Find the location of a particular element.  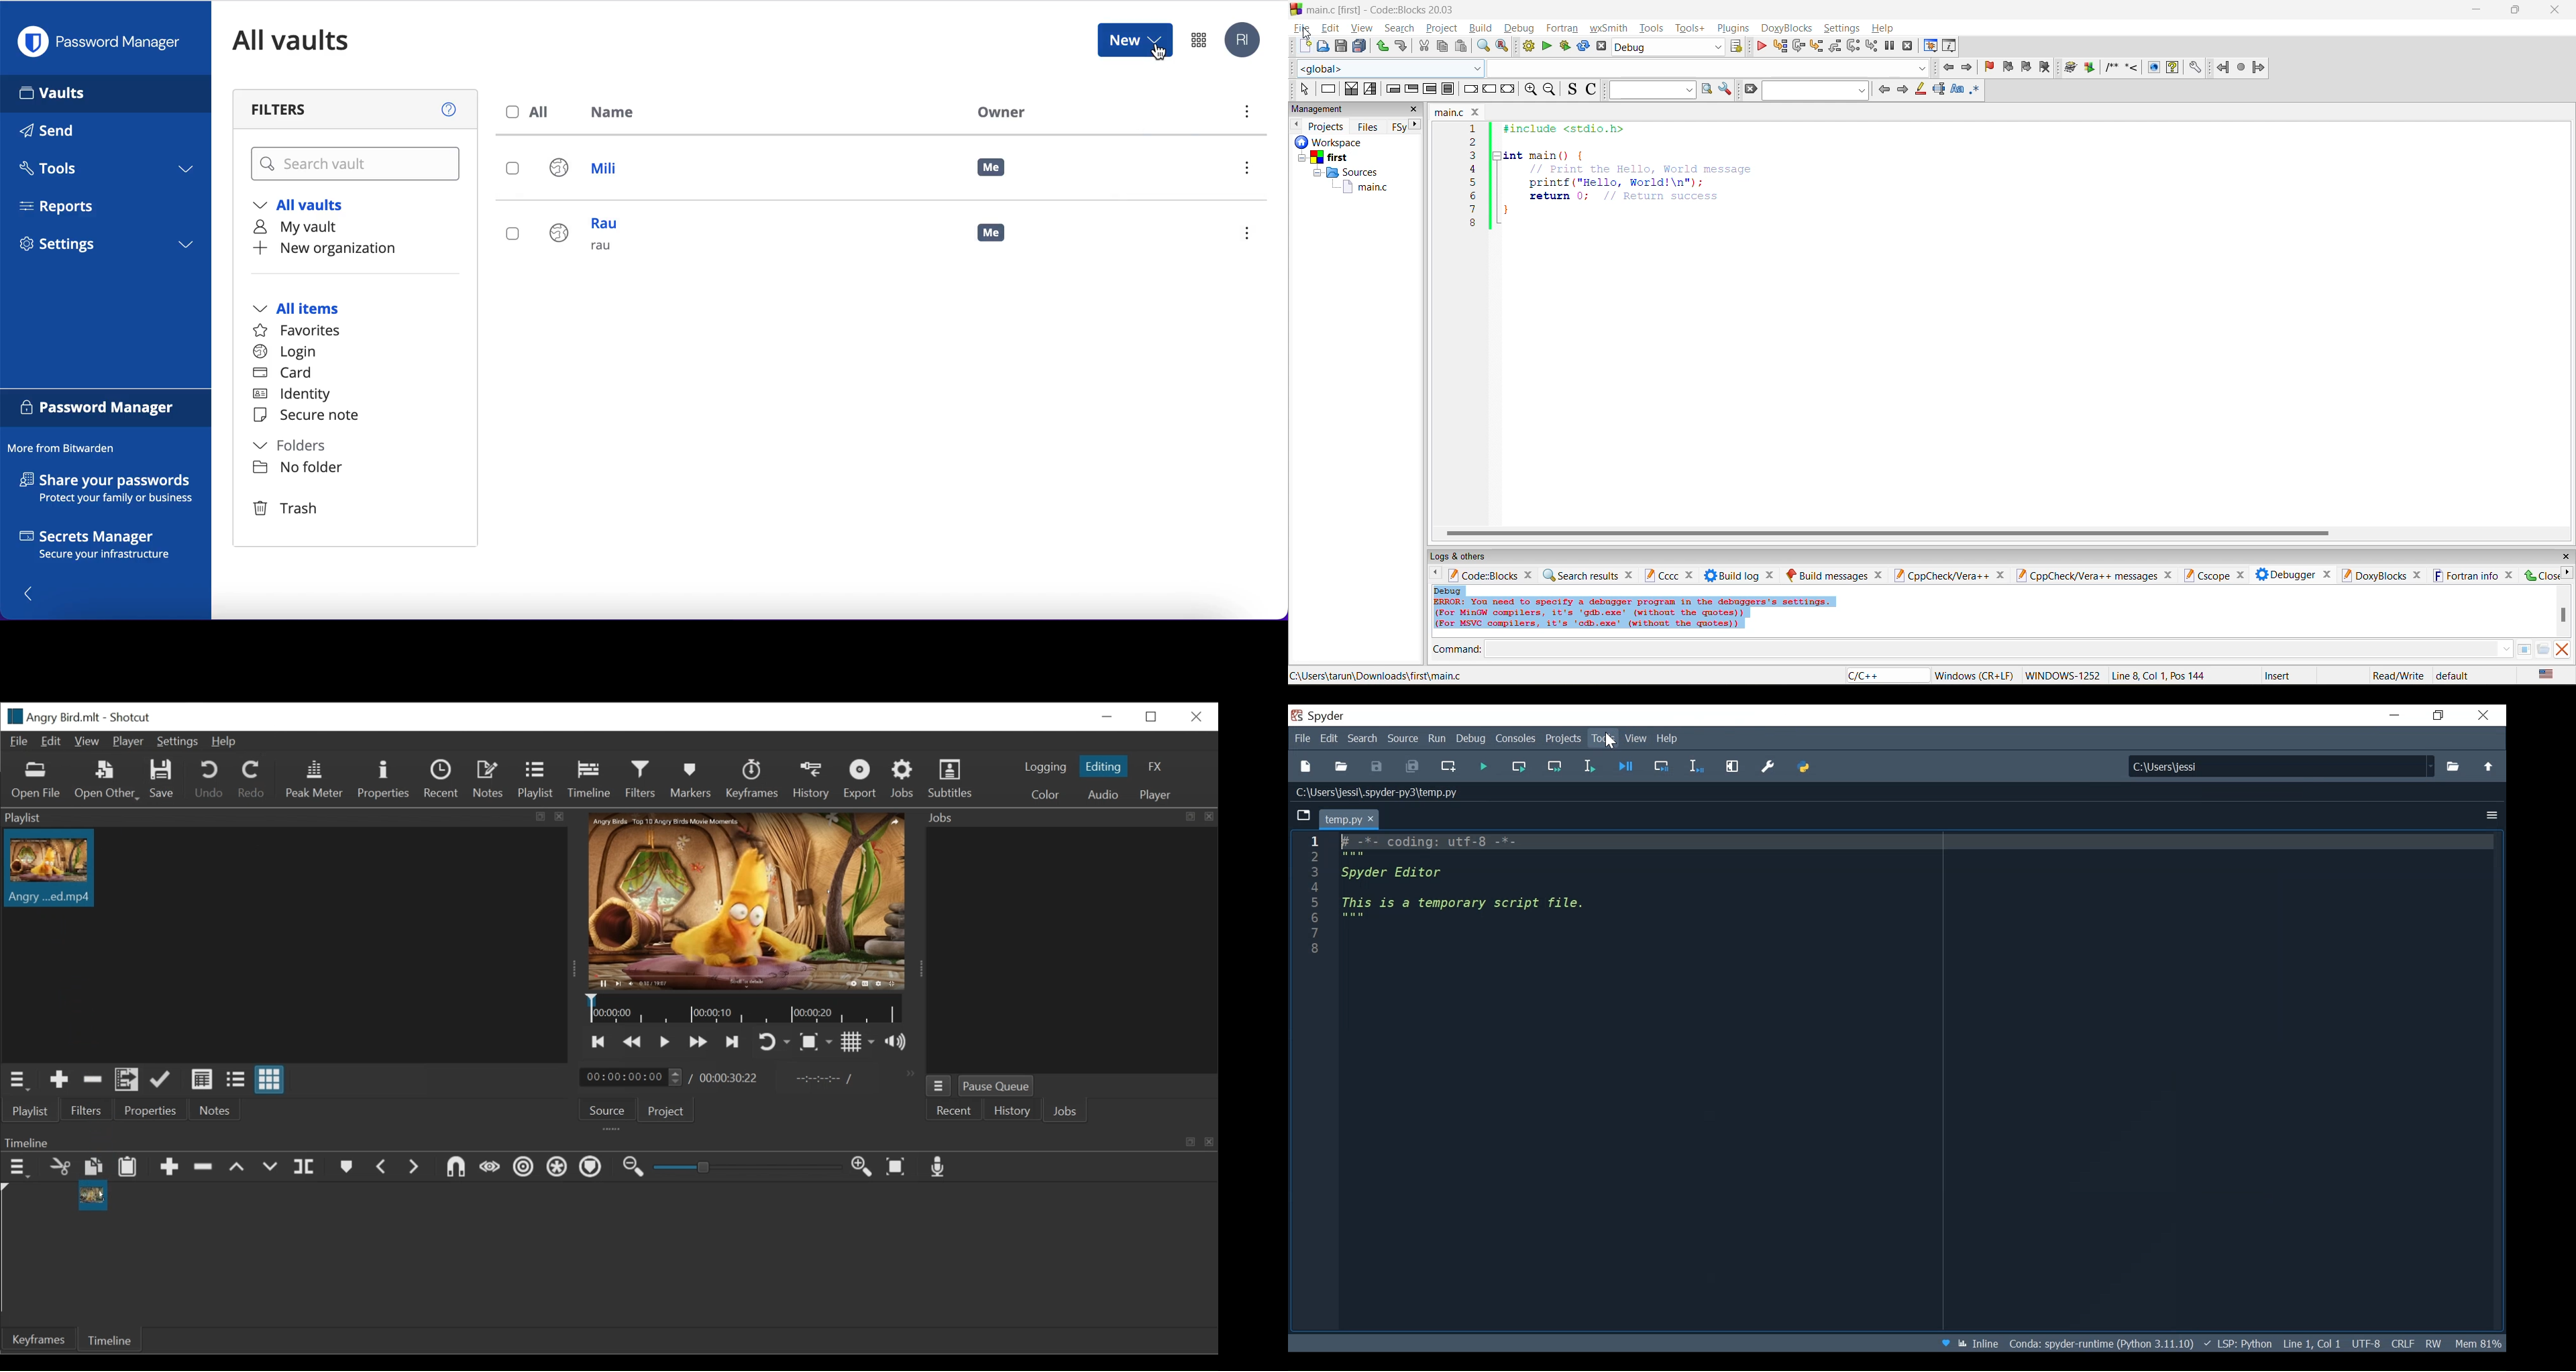

Minimize is located at coordinates (2394, 715).